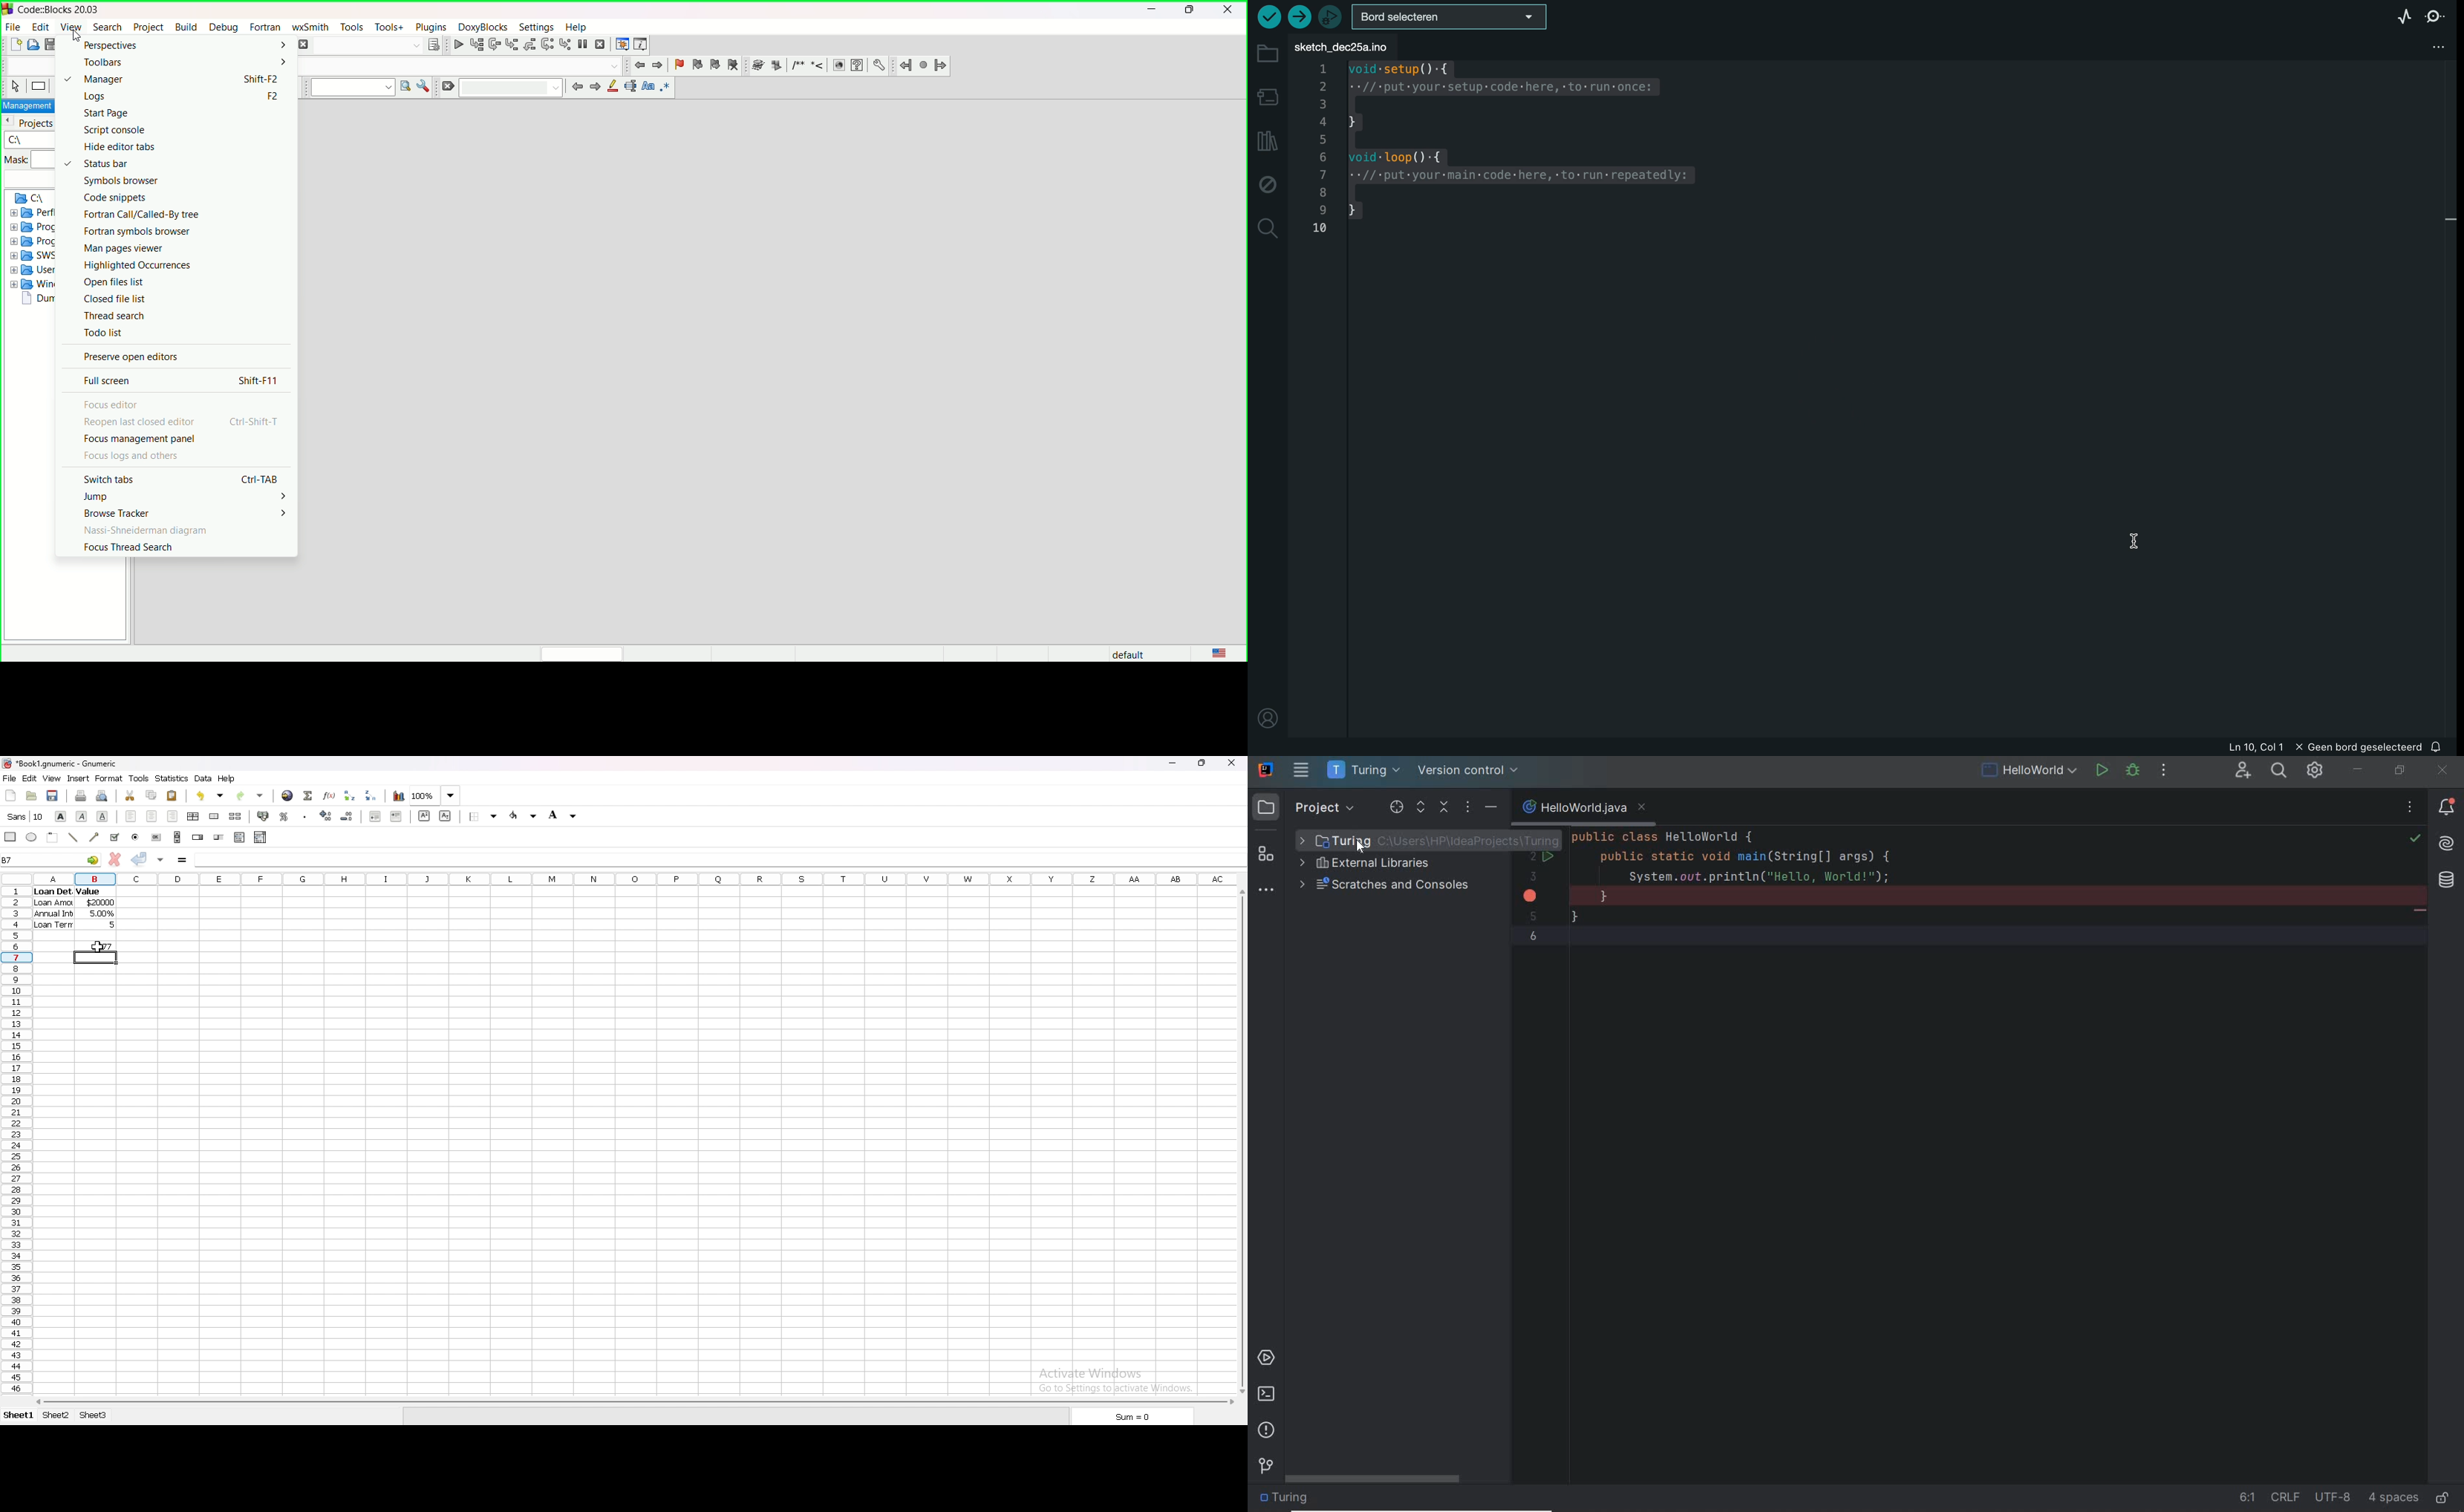 The width and height of the screenshot is (2464, 1512). Describe the element at coordinates (161, 861) in the screenshot. I see `accept changes in all cells` at that location.